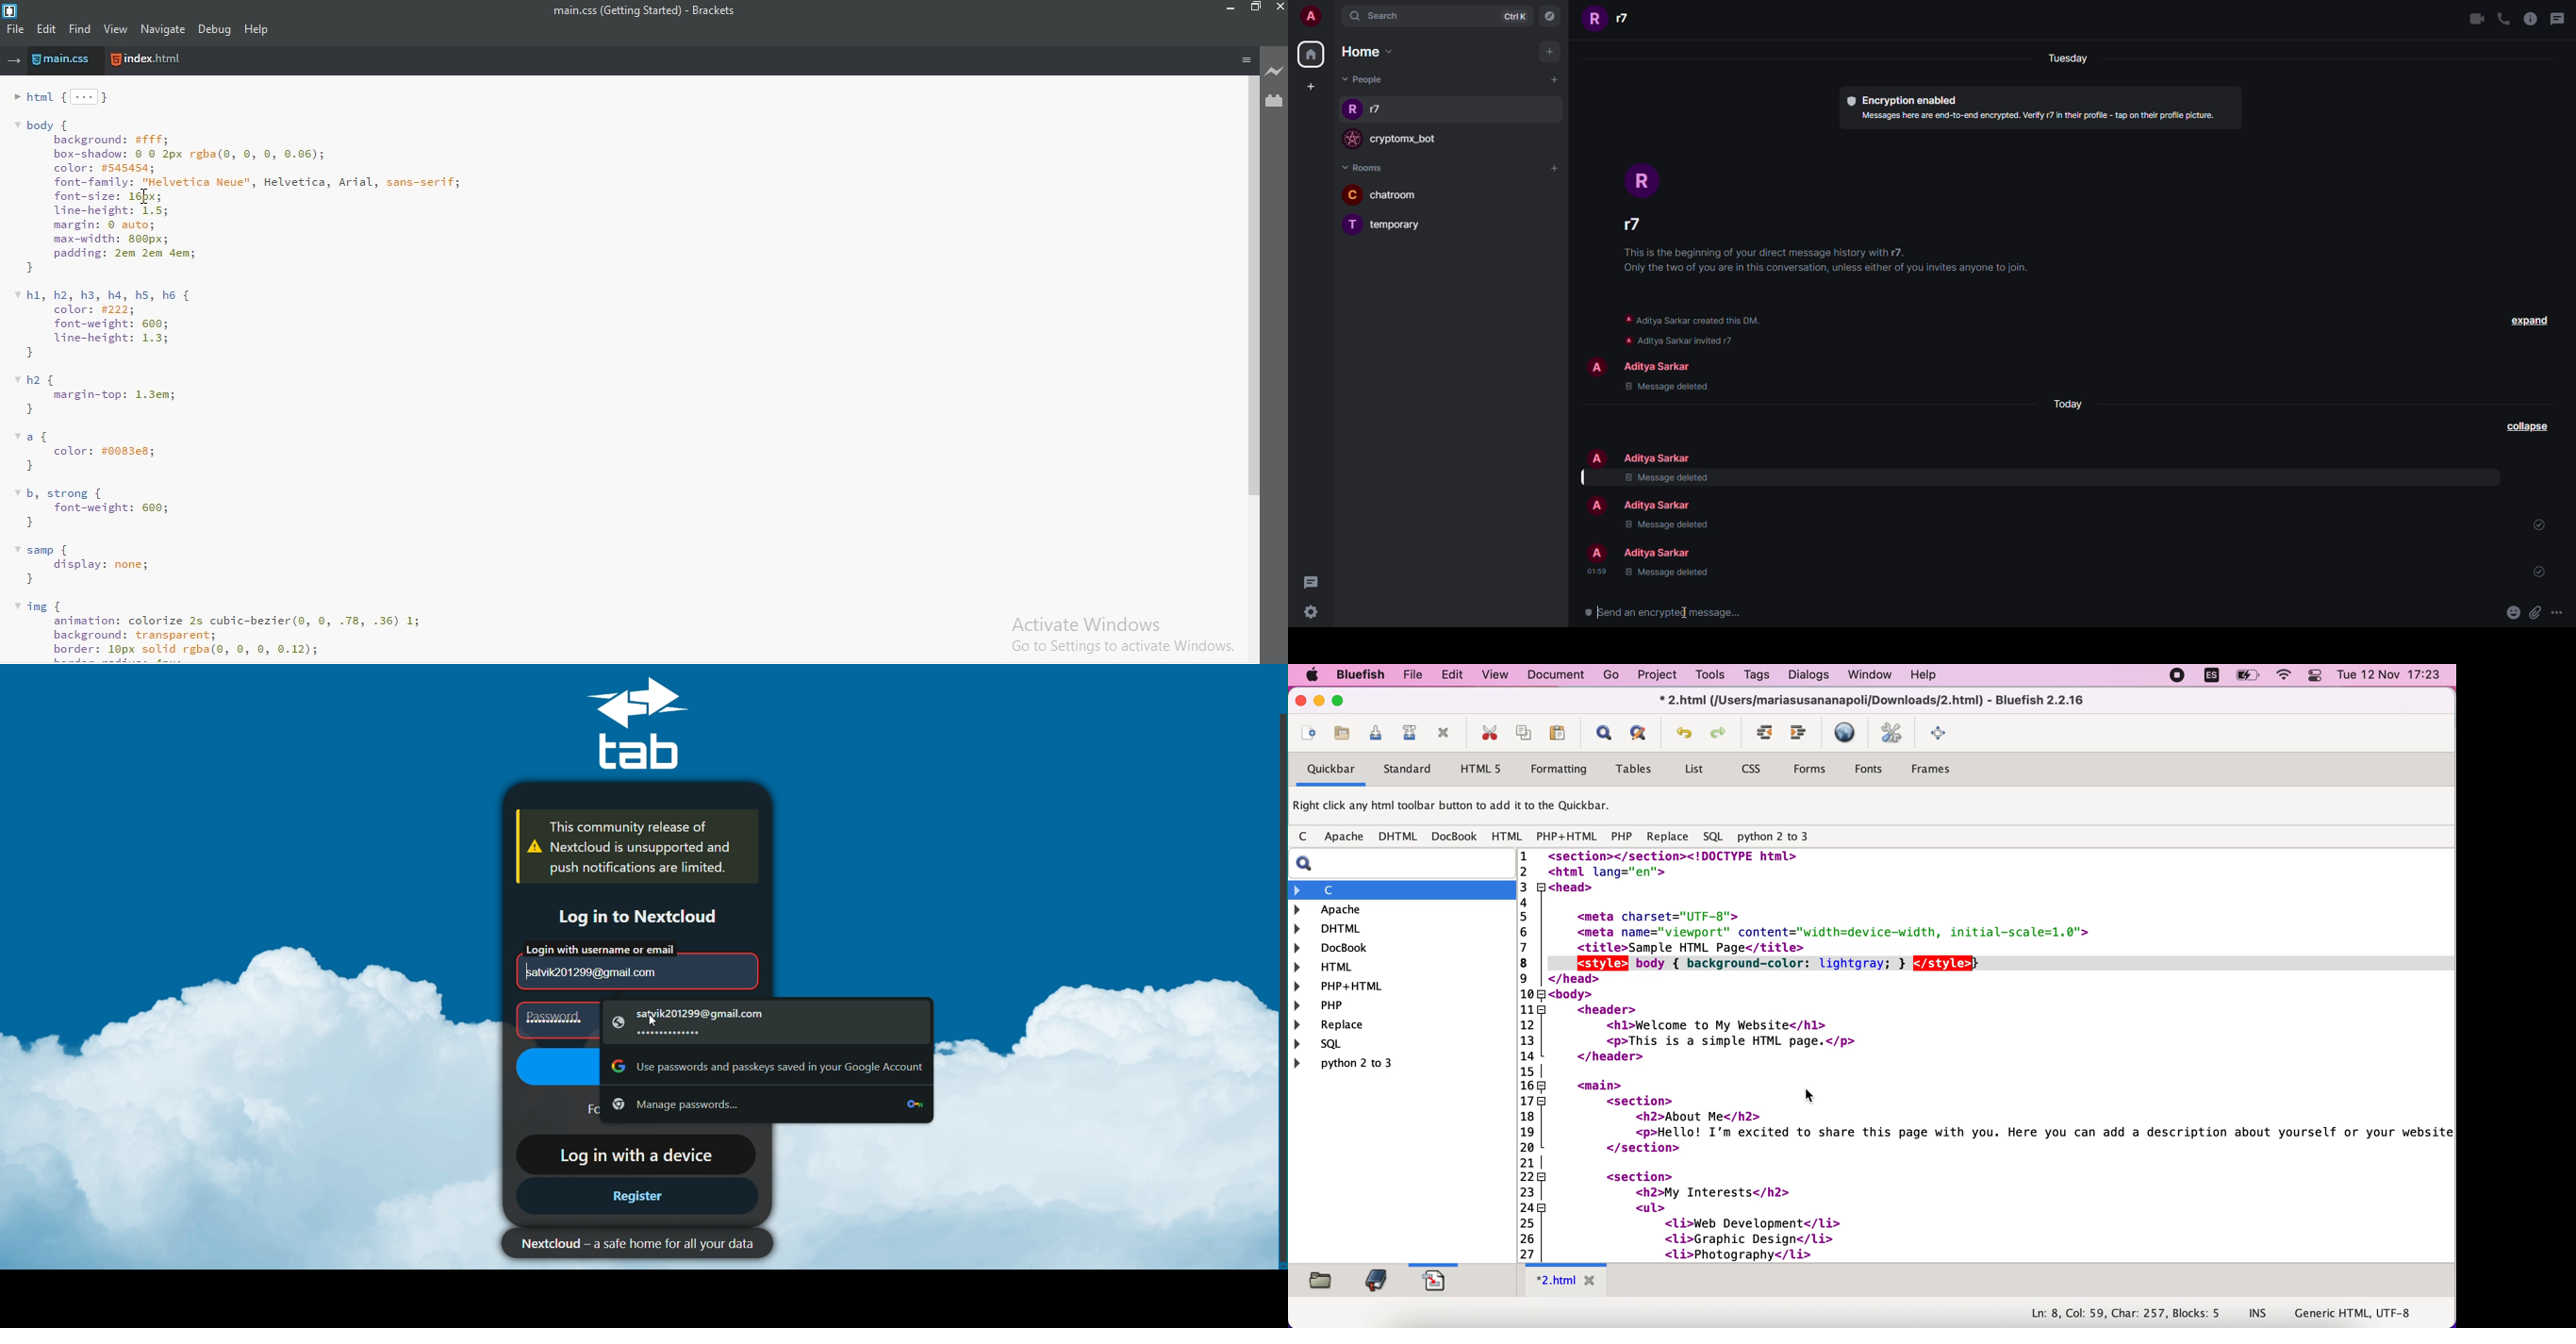  I want to click on tables, so click(1639, 769).